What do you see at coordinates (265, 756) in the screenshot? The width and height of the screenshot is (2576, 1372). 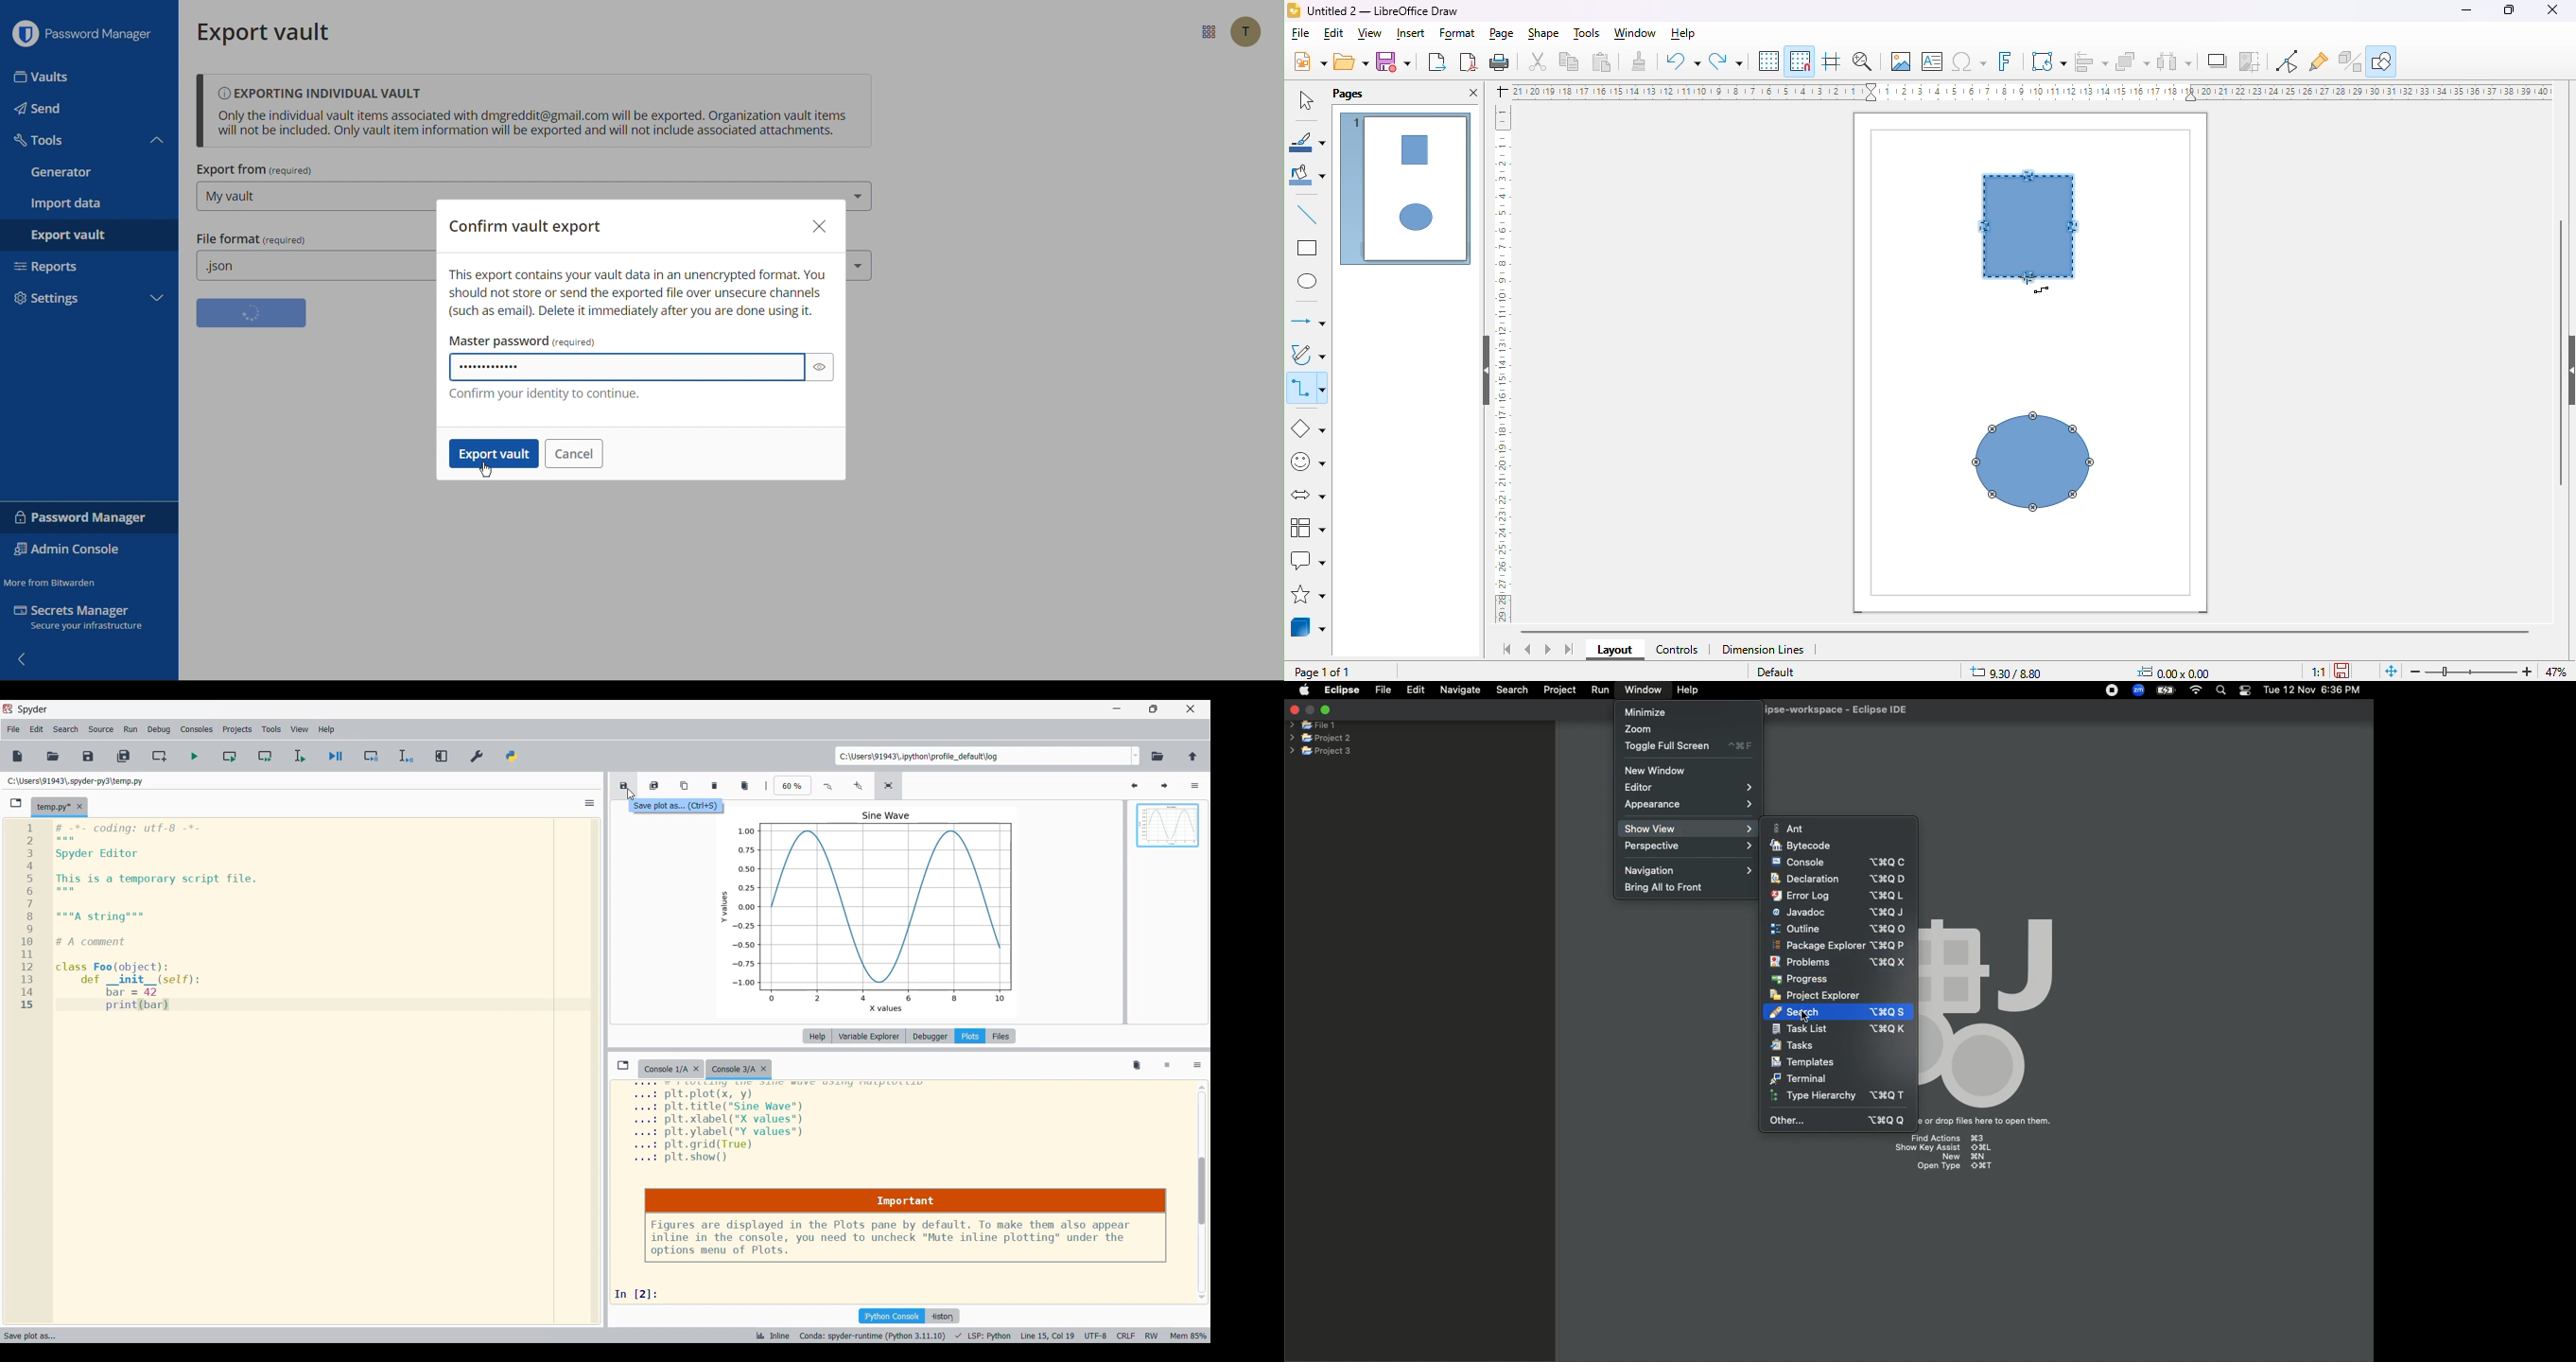 I see `Run current cell and go to next` at bounding box center [265, 756].